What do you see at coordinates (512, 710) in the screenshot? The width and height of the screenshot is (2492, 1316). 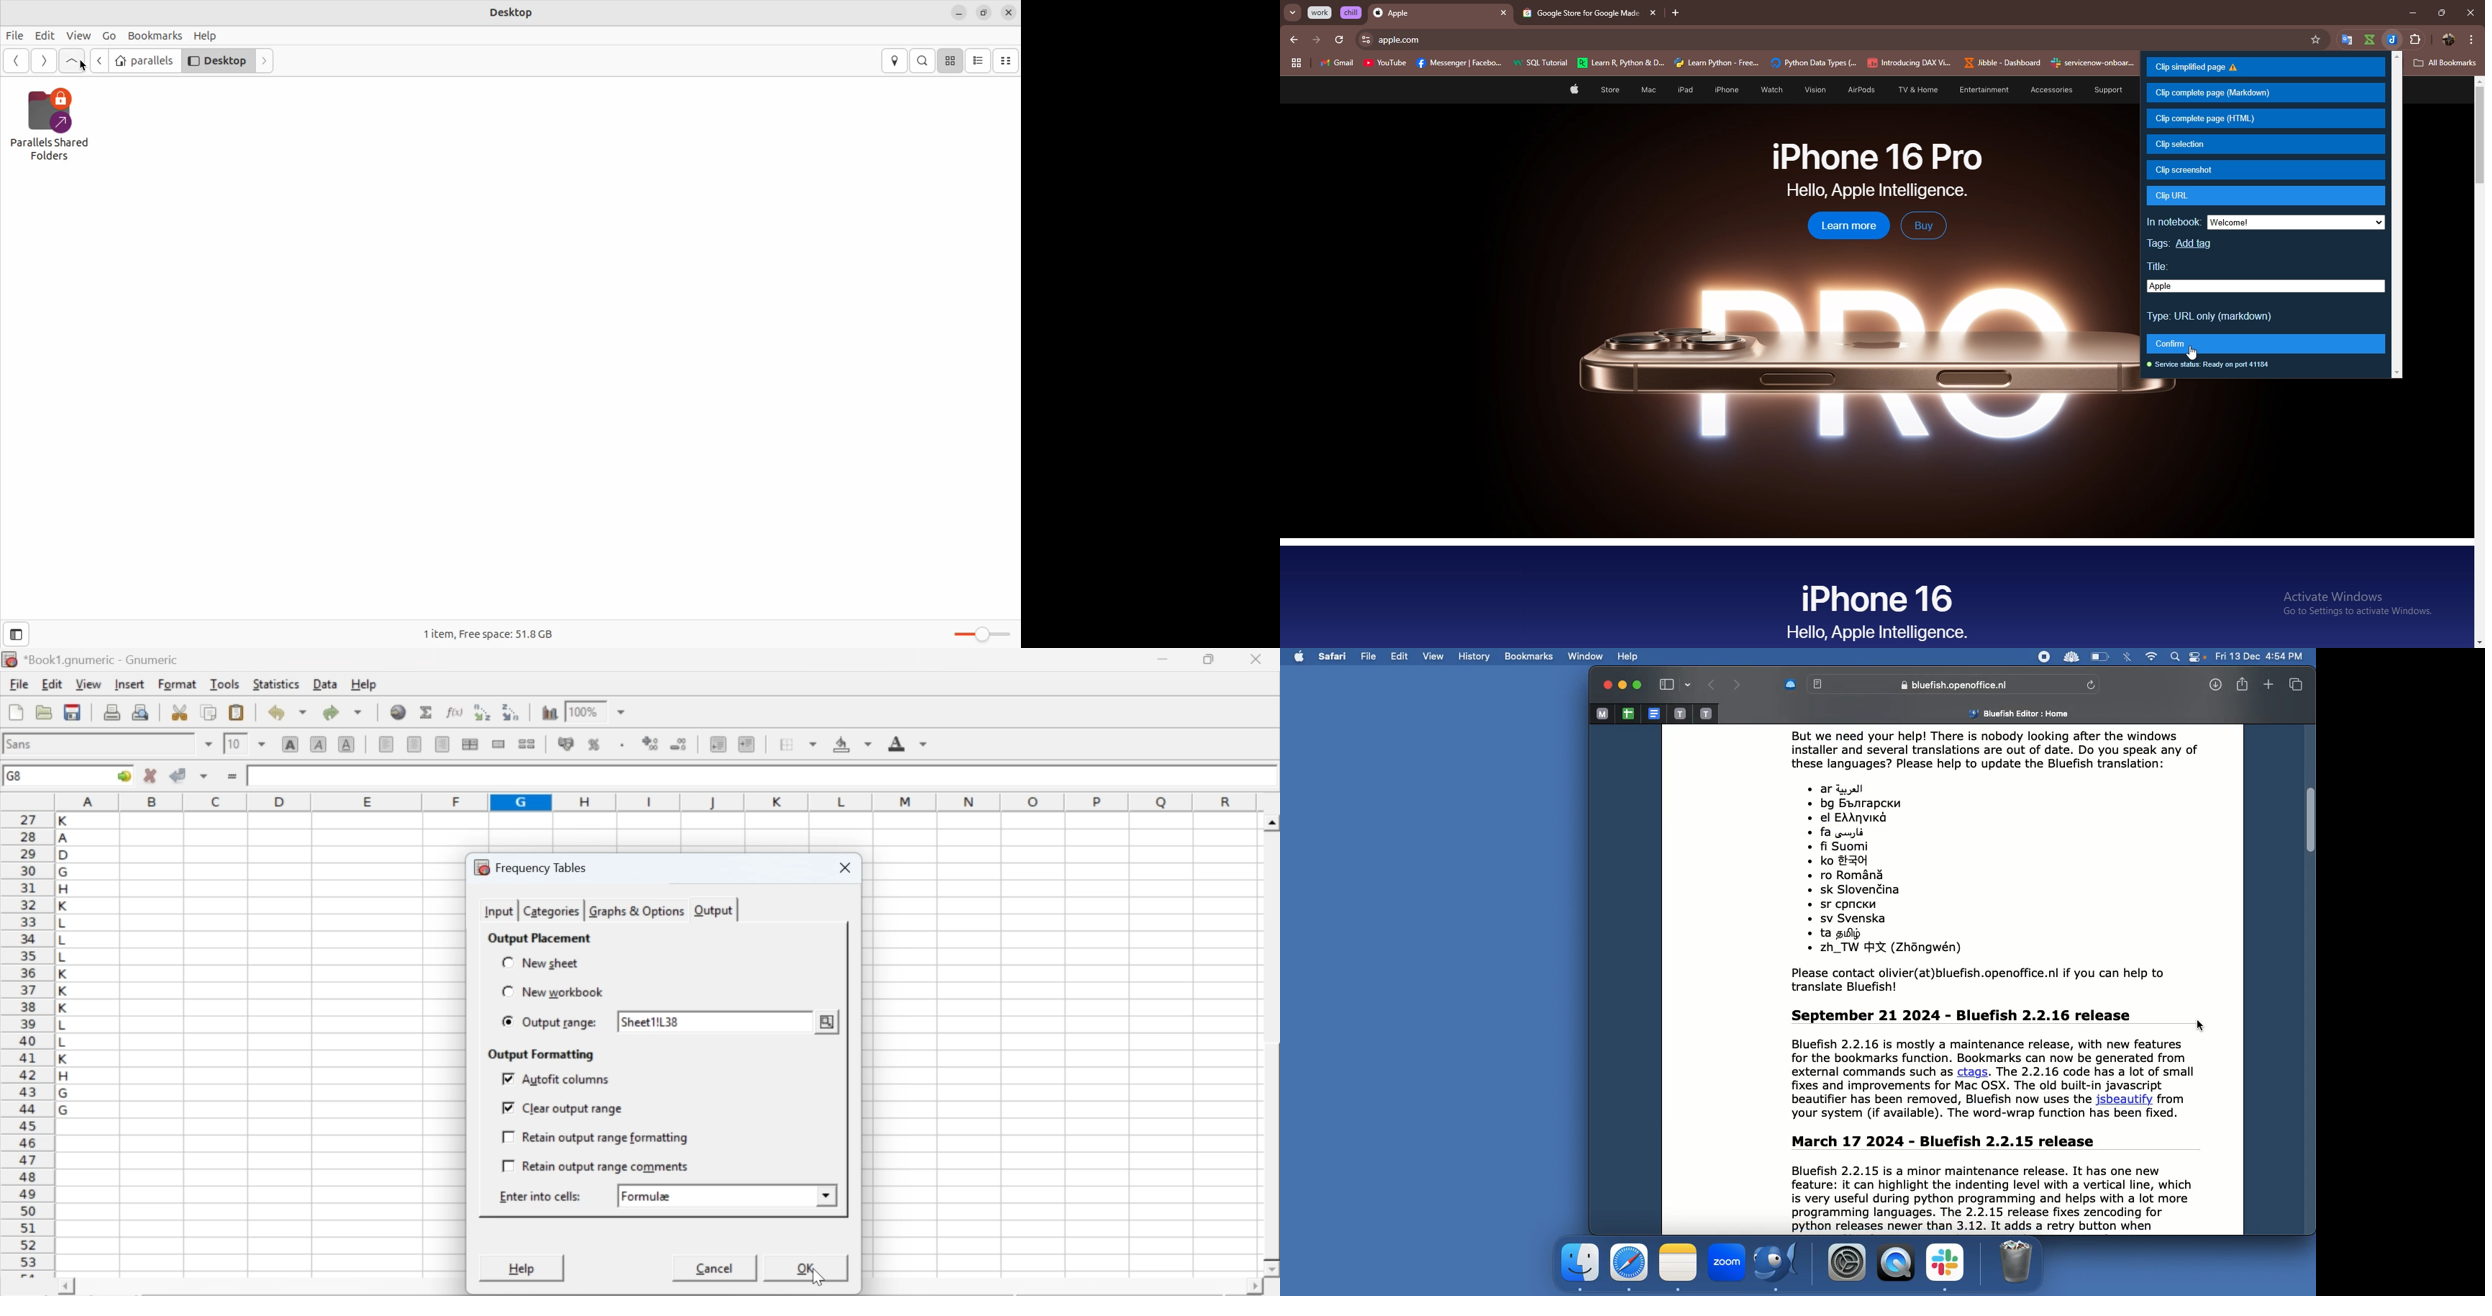 I see `Sort the selected region in descending order based on the first column selected` at bounding box center [512, 710].